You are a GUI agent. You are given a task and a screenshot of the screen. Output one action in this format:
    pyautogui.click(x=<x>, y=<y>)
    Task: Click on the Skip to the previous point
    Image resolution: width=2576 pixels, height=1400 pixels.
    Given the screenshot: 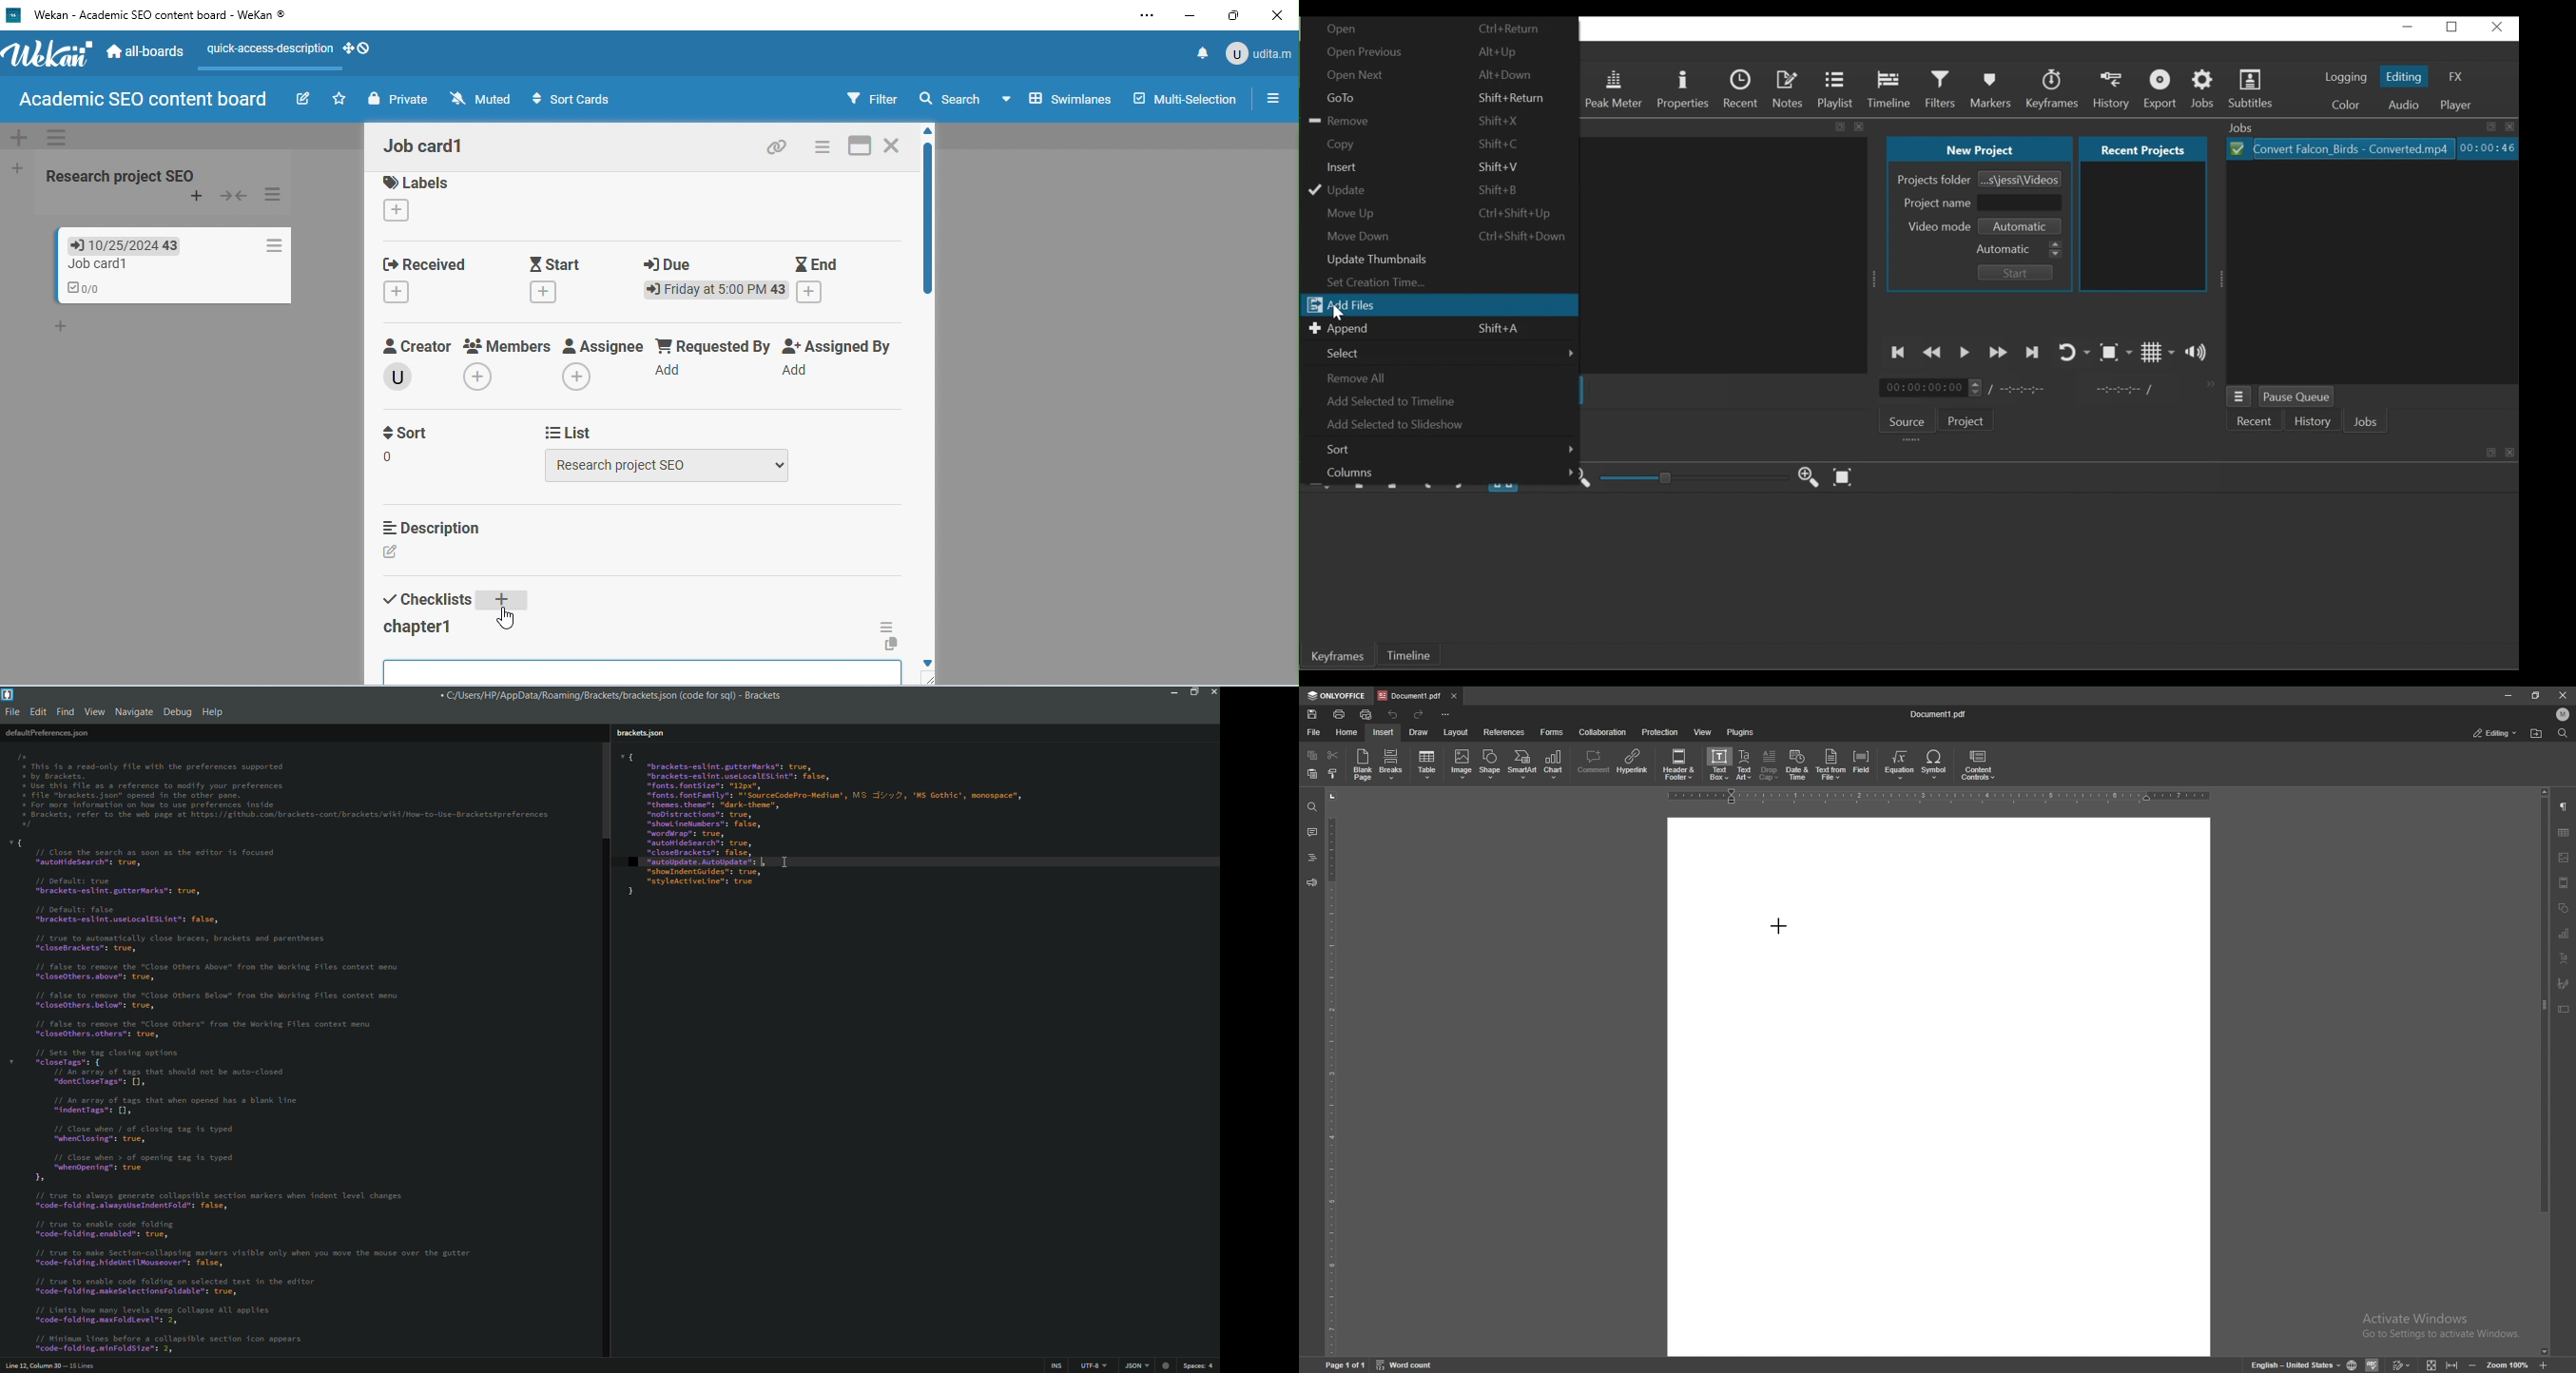 What is the action you would take?
    pyautogui.click(x=1896, y=352)
    